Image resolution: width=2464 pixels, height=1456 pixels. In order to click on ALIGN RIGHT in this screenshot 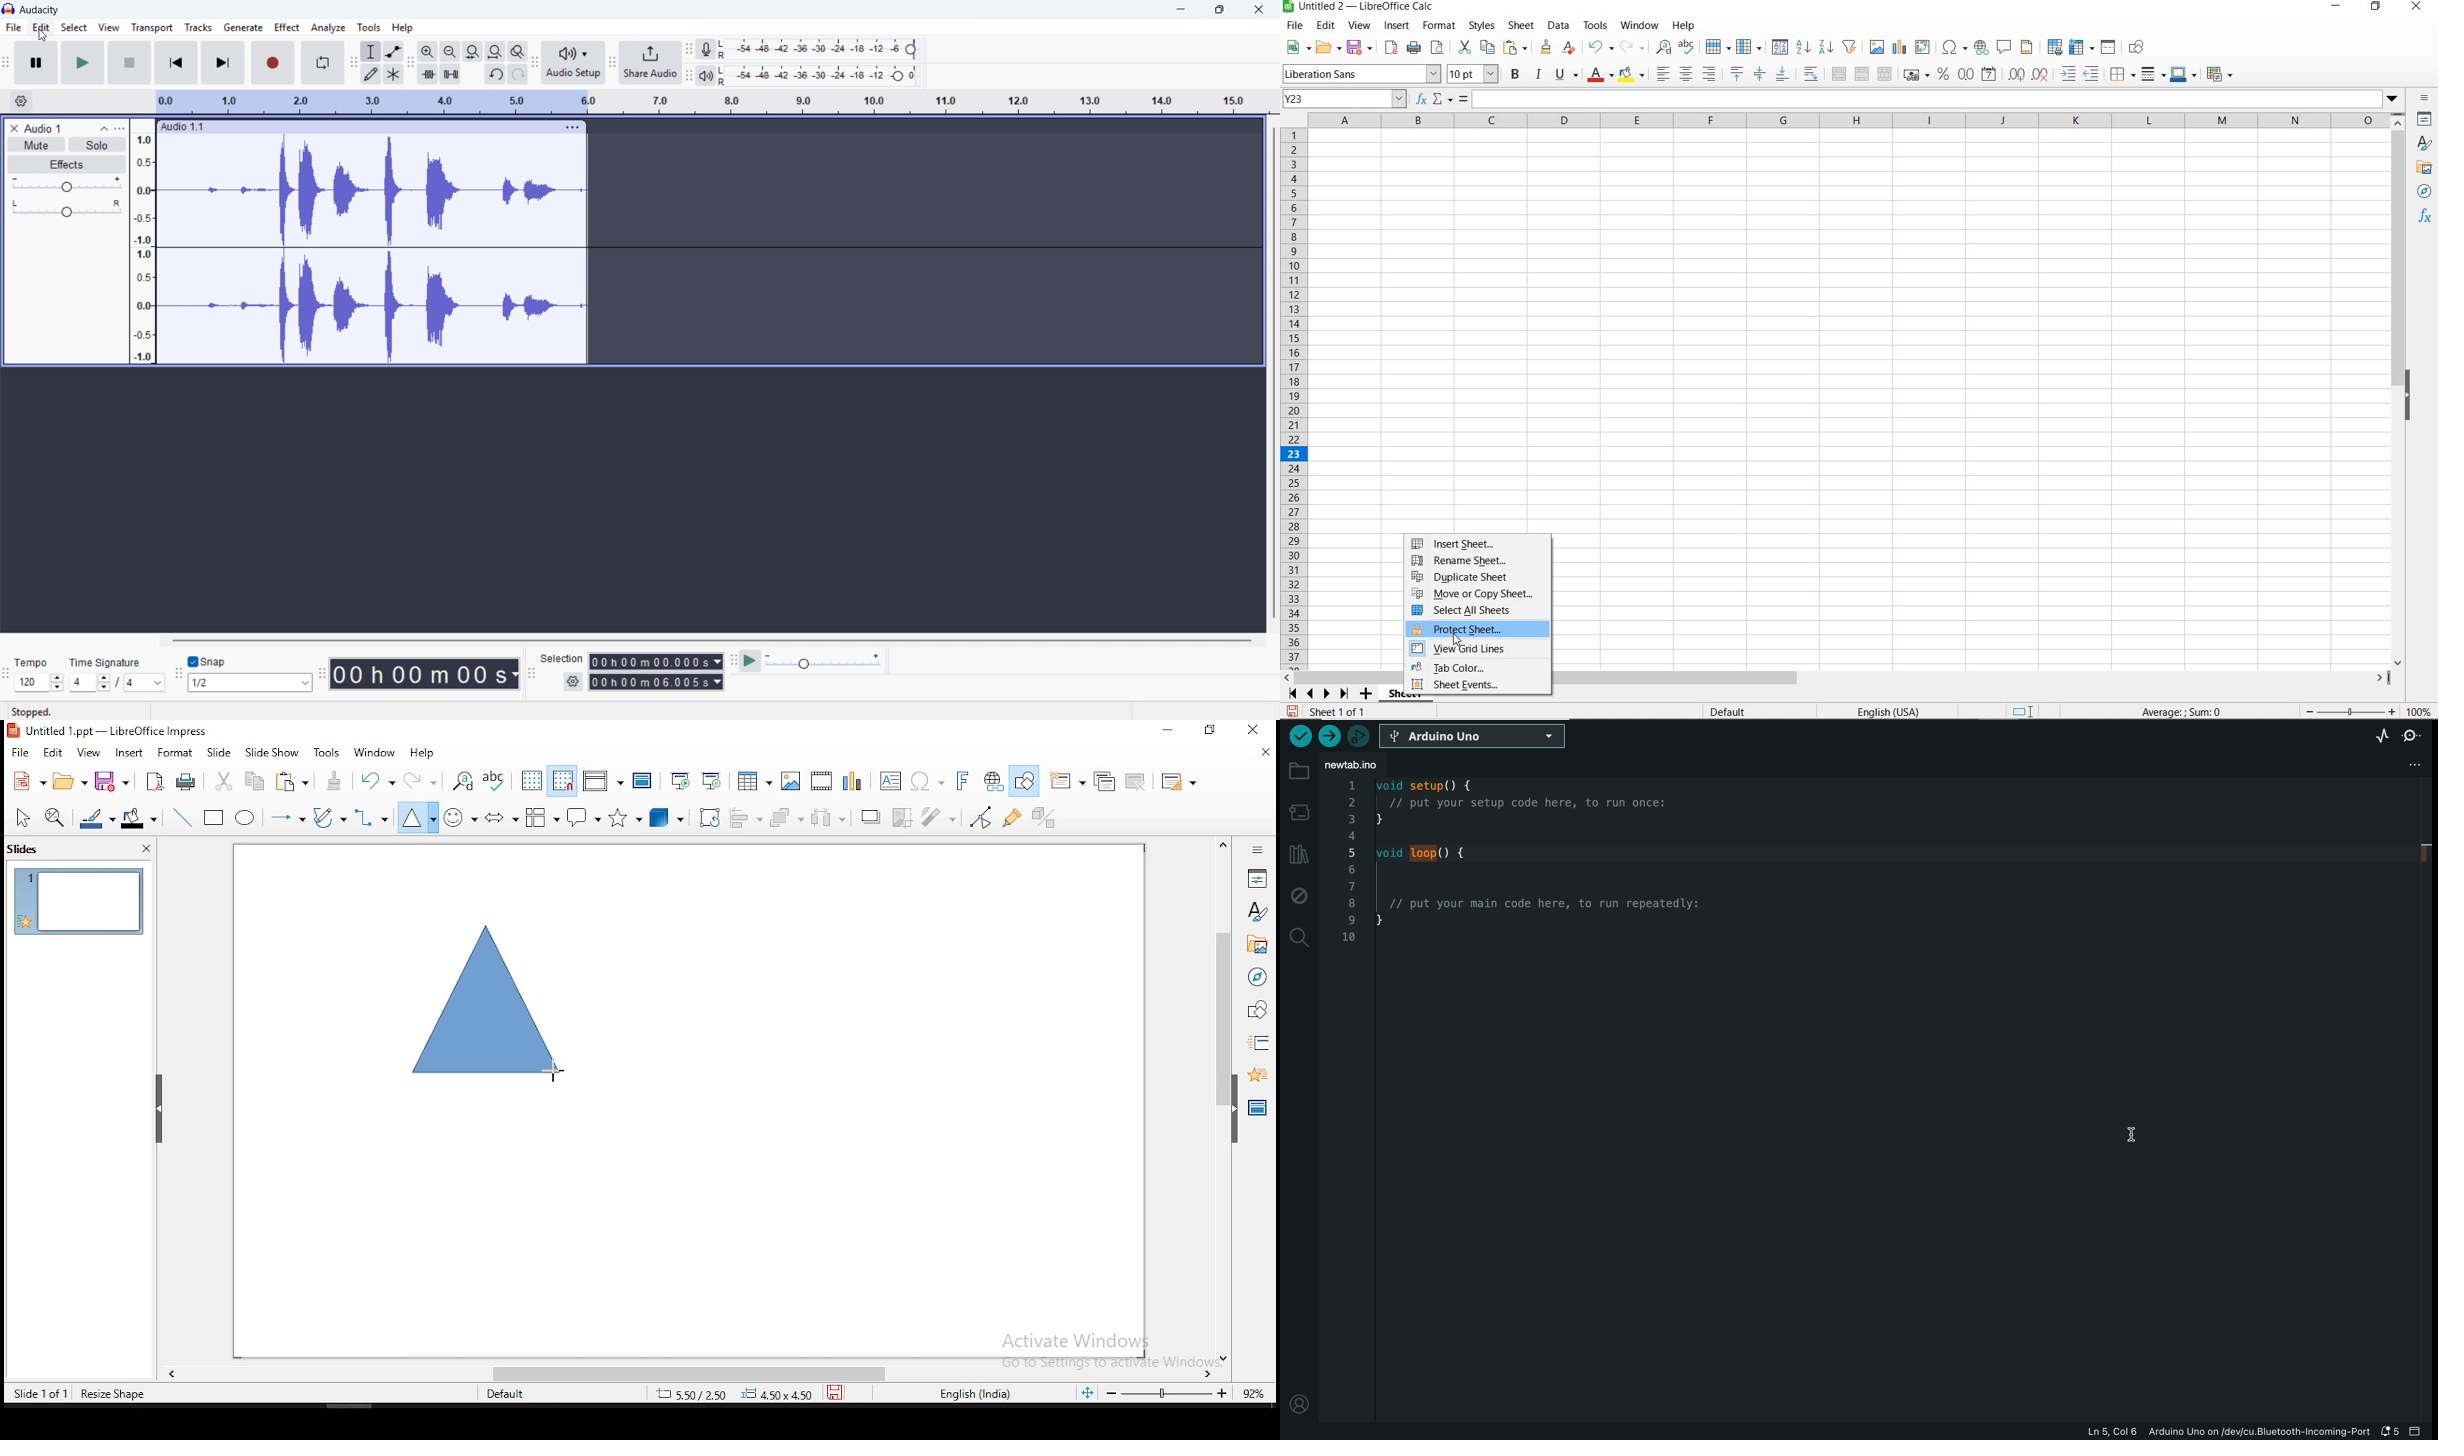, I will do `click(1709, 74)`.